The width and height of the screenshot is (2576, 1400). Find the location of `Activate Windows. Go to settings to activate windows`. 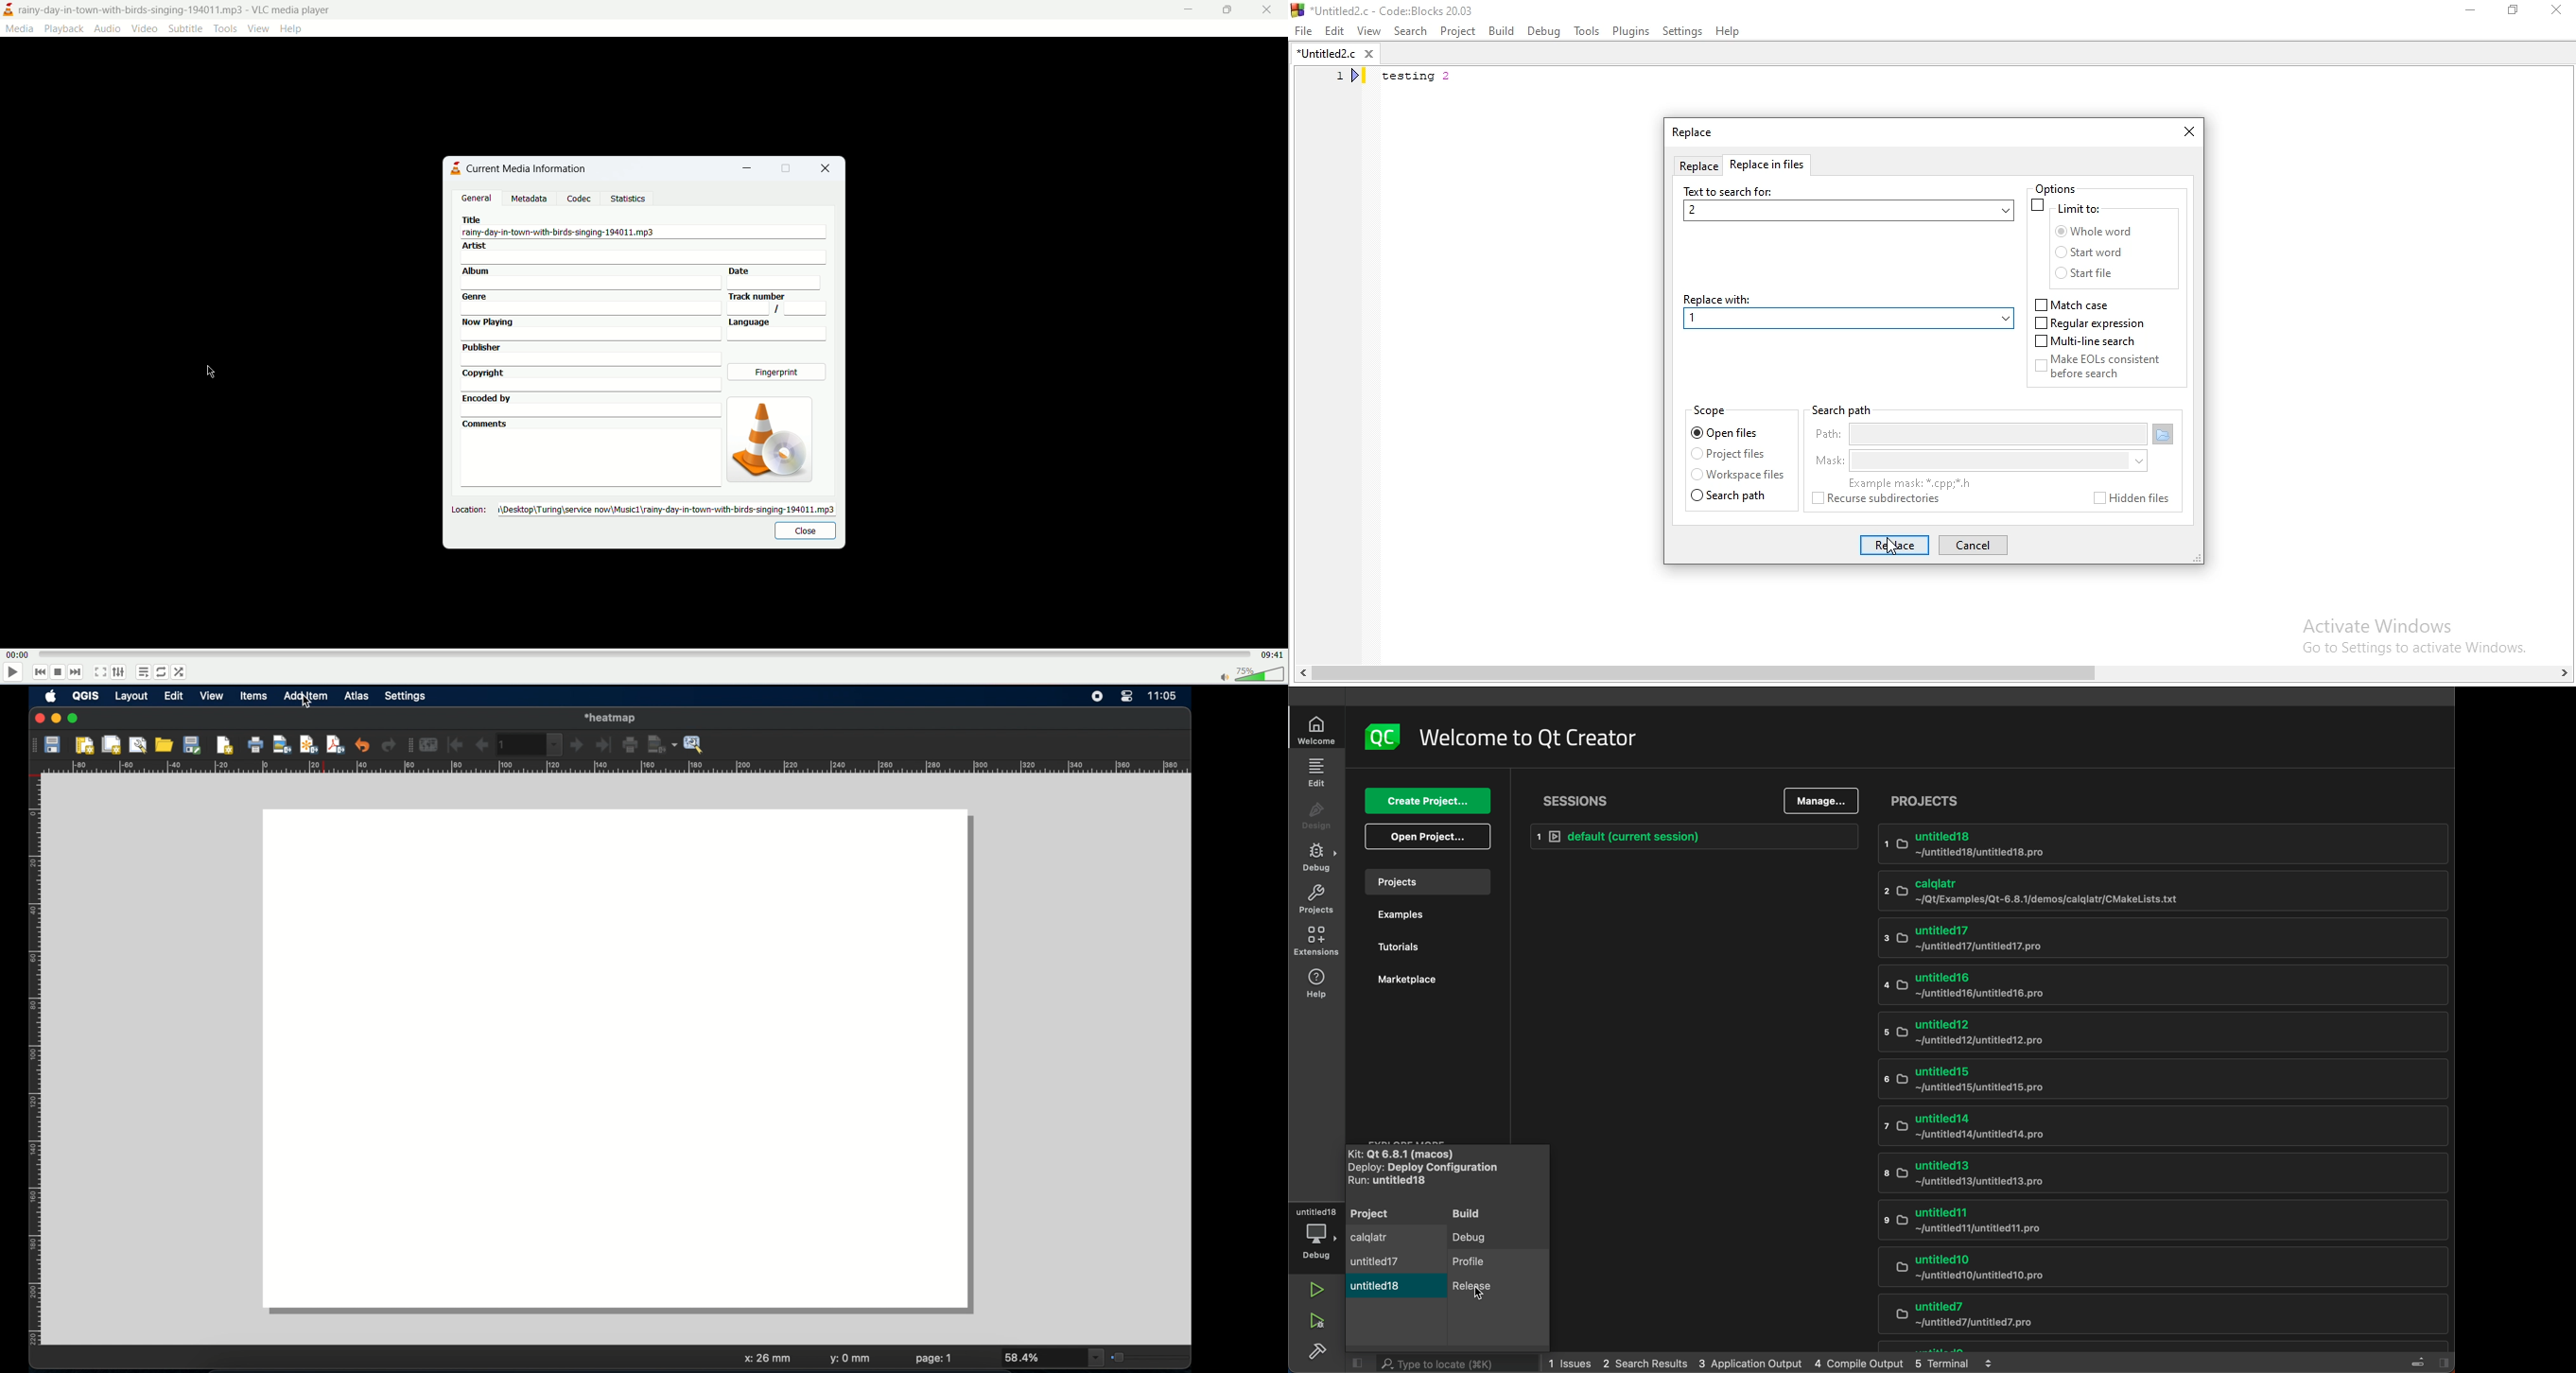

Activate Windows. Go to settings to activate windows is located at coordinates (2402, 633).